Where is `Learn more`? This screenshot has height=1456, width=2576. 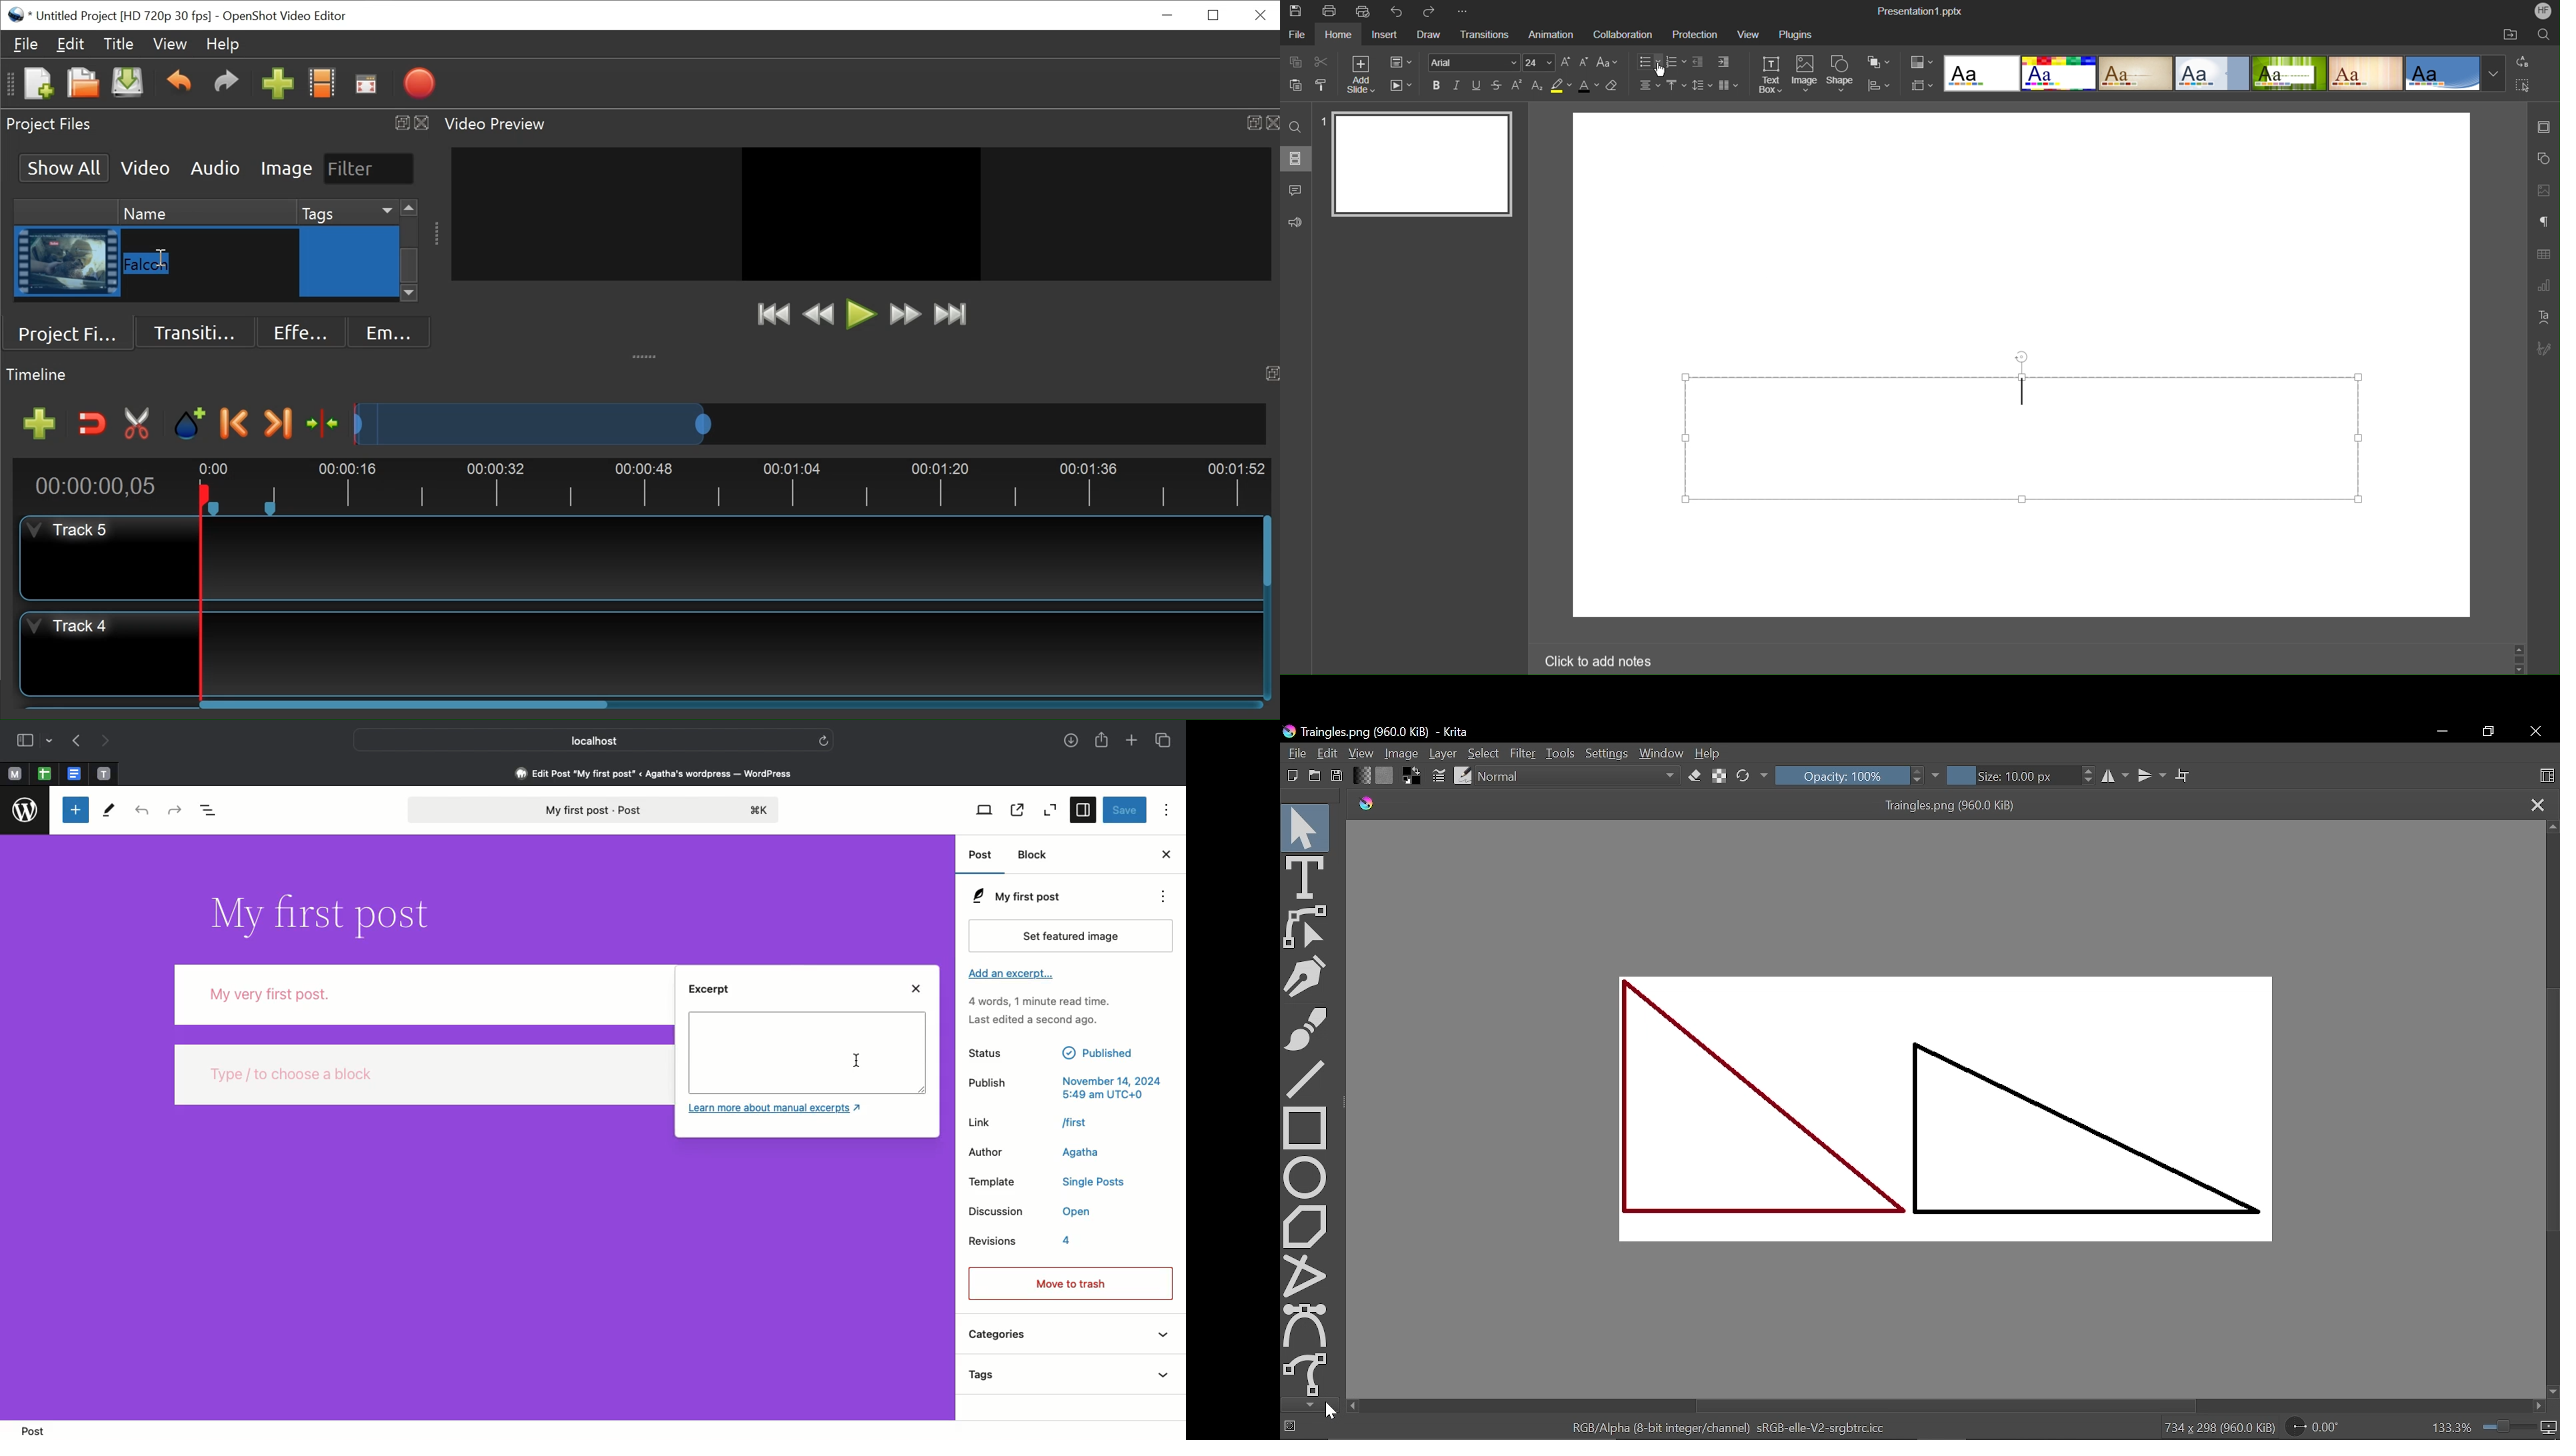
Learn more is located at coordinates (778, 1110).